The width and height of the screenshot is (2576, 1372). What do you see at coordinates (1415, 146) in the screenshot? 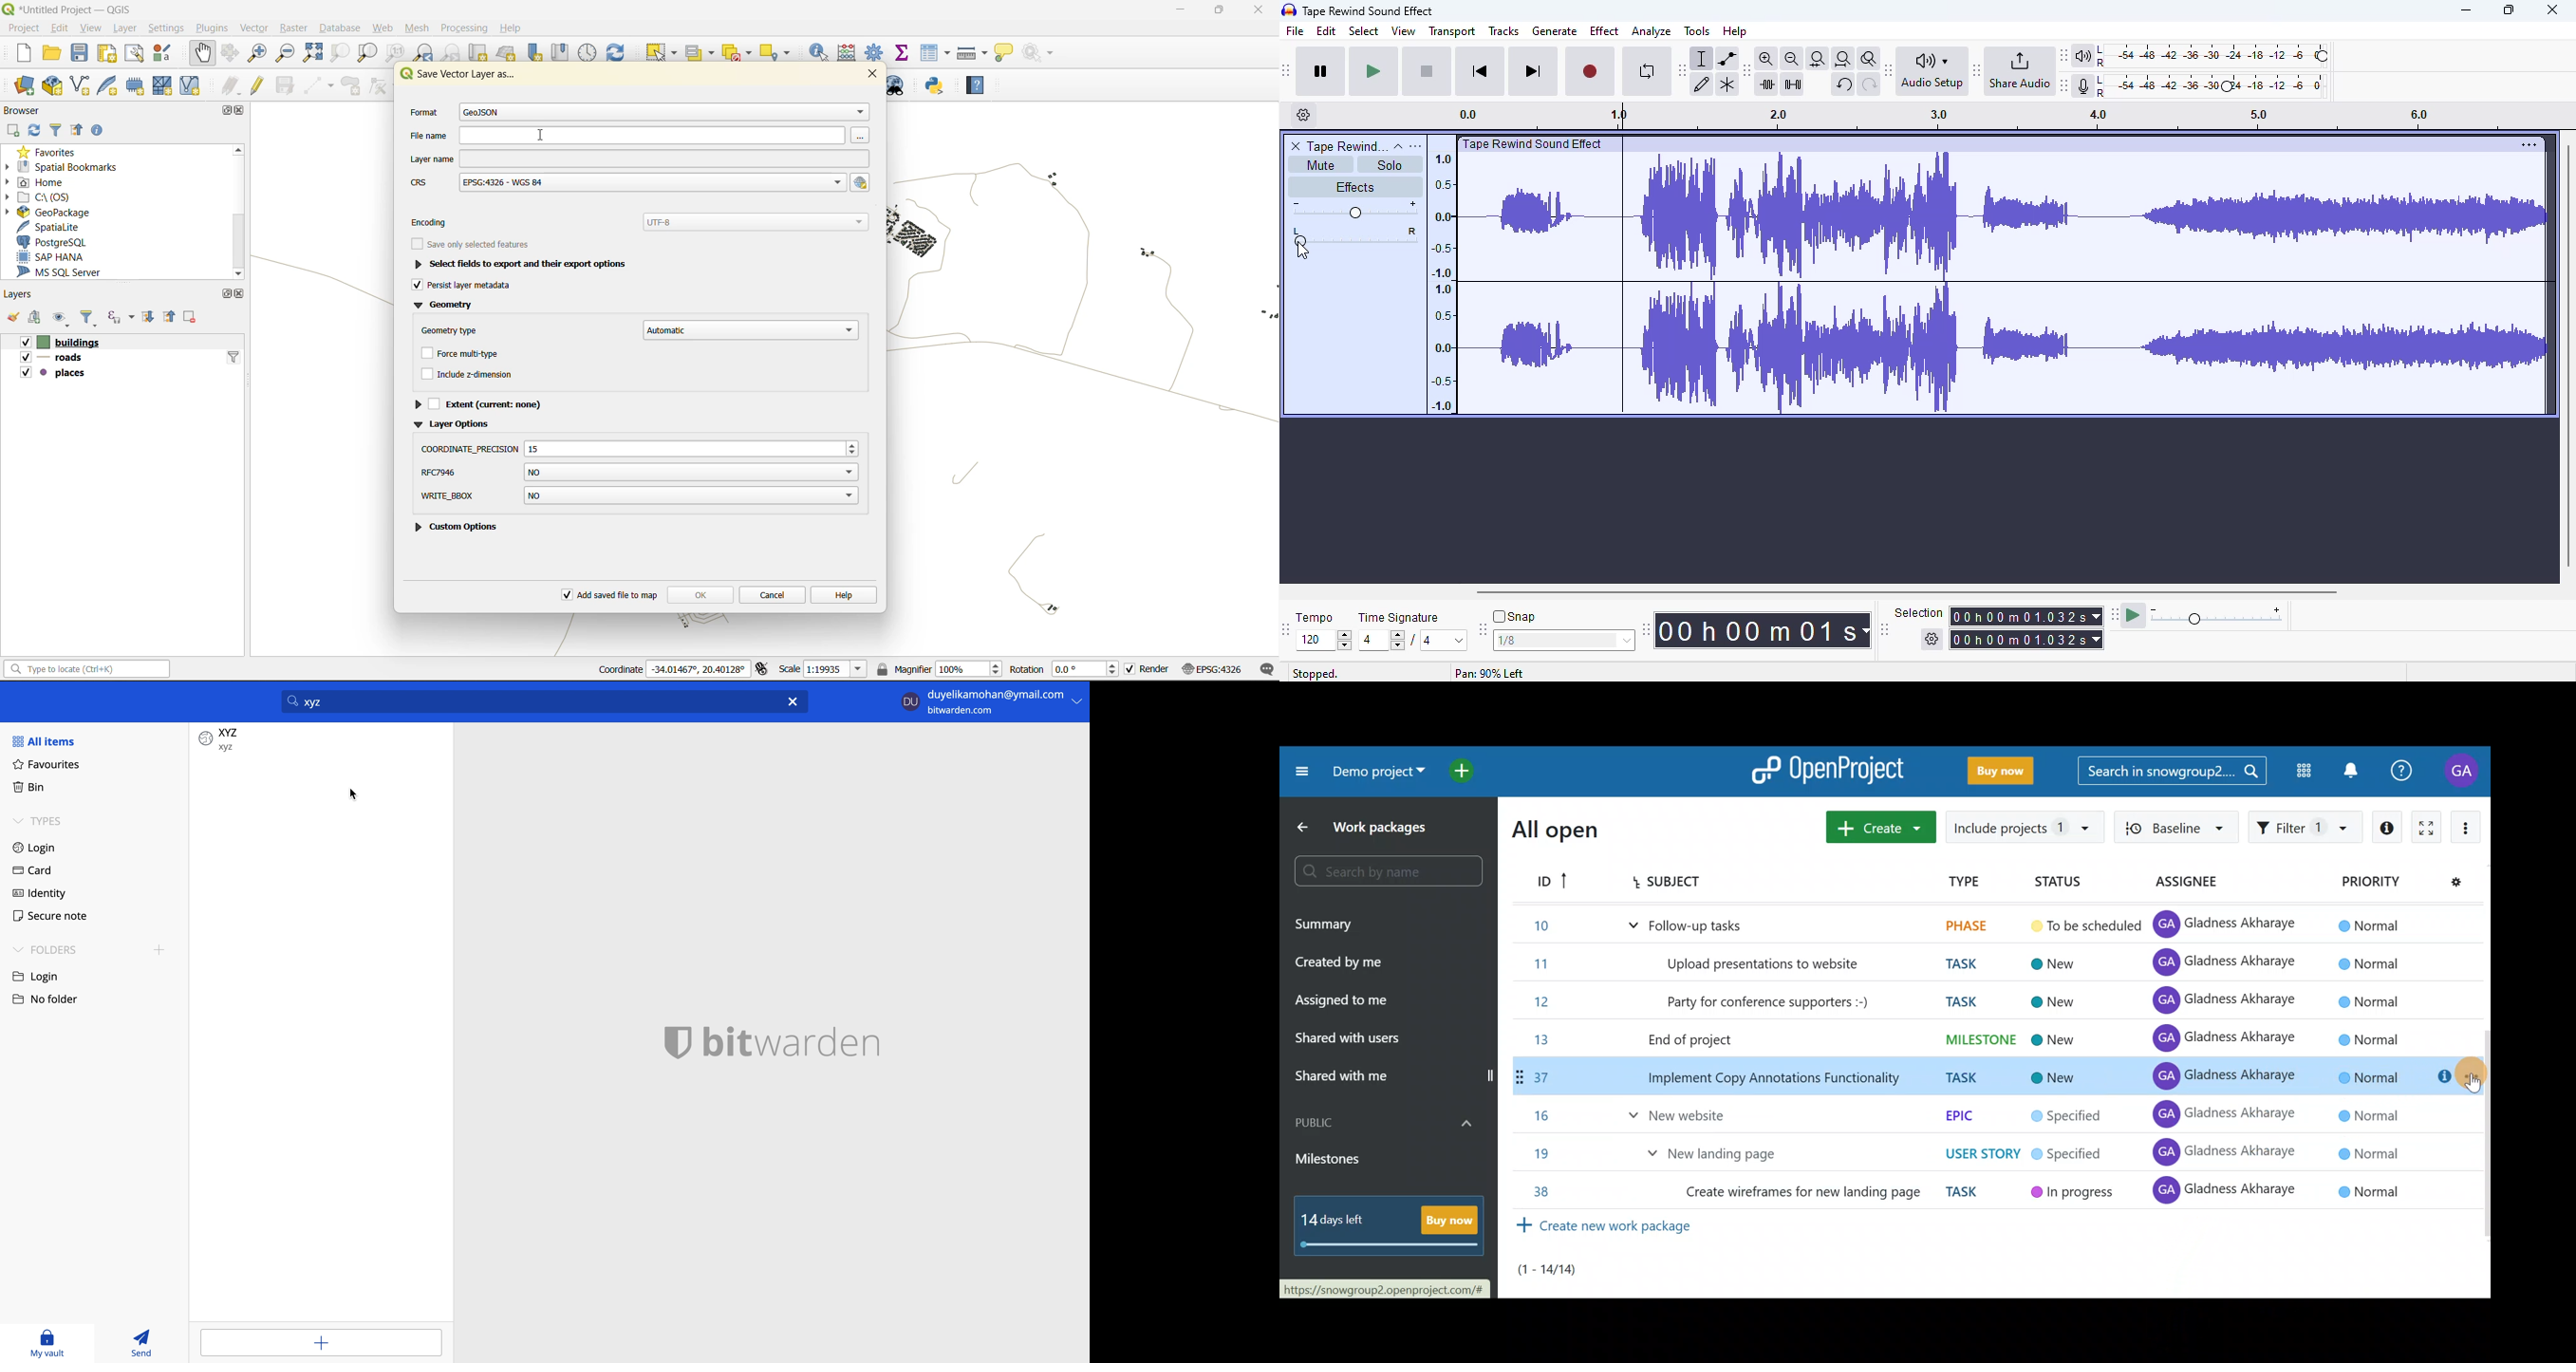
I see `open menu` at bounding box center [1415, 146].